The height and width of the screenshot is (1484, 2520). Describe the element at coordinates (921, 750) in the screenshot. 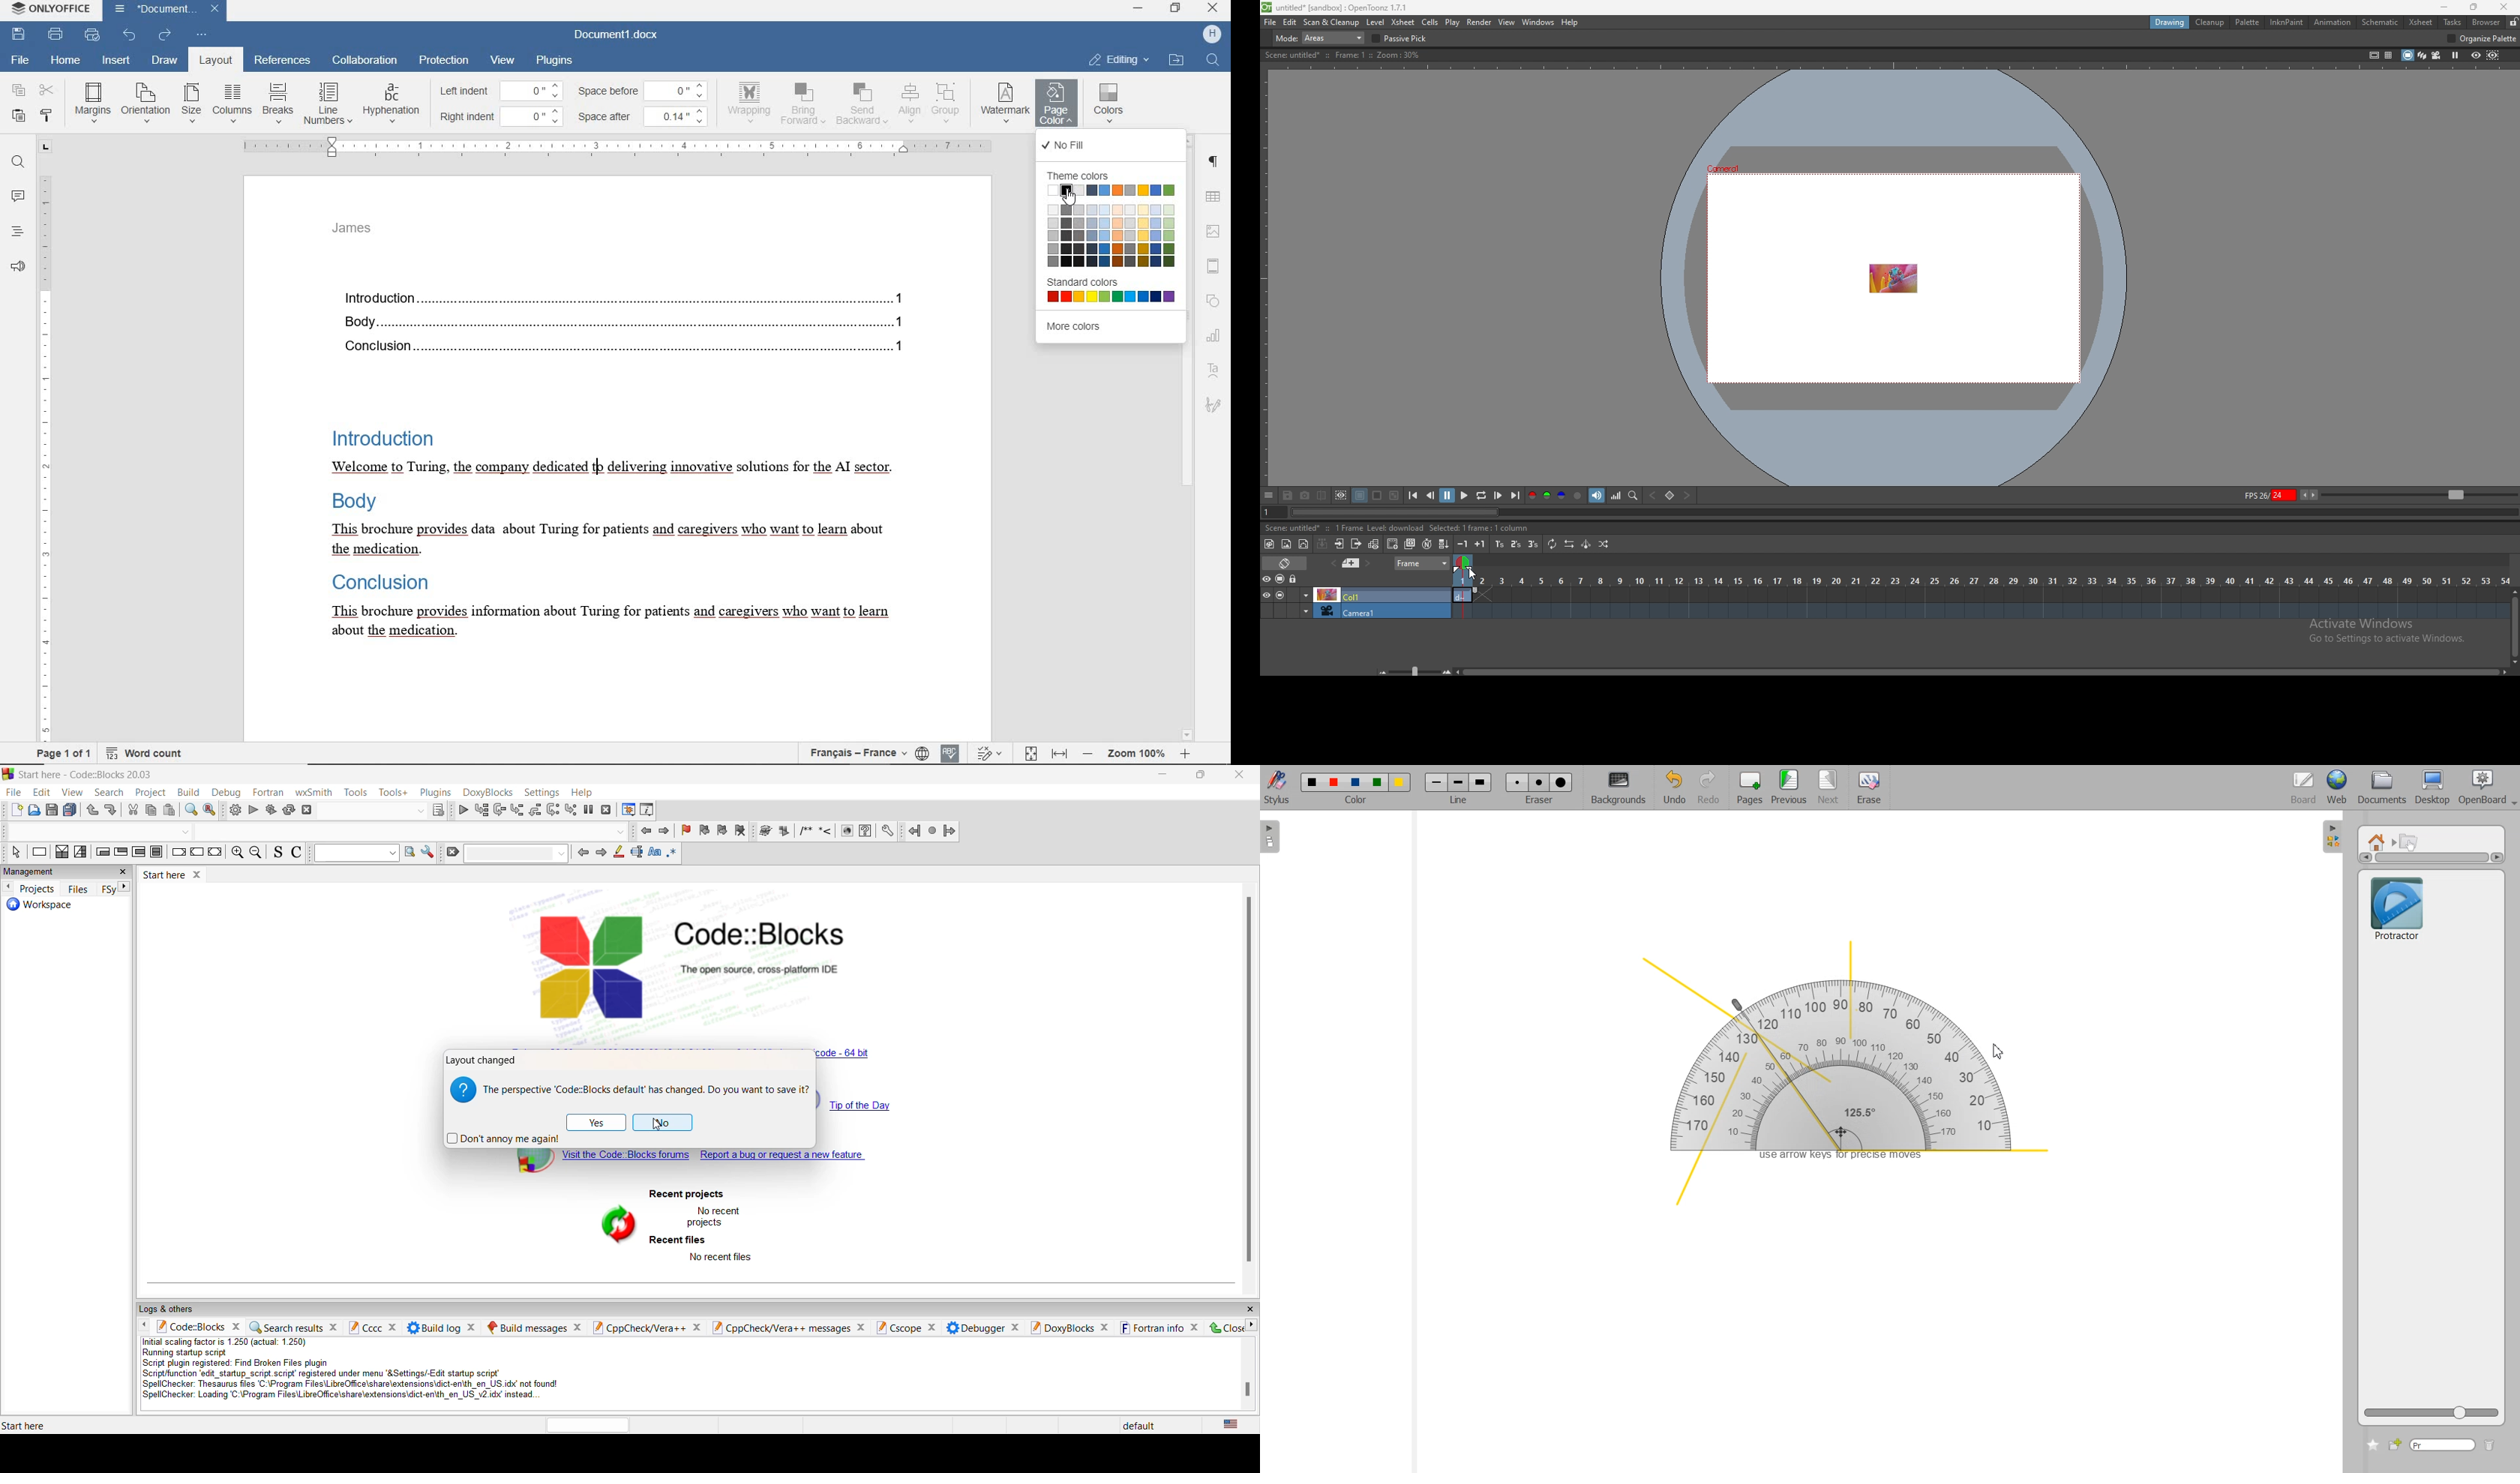

I see `set document language` at that location.